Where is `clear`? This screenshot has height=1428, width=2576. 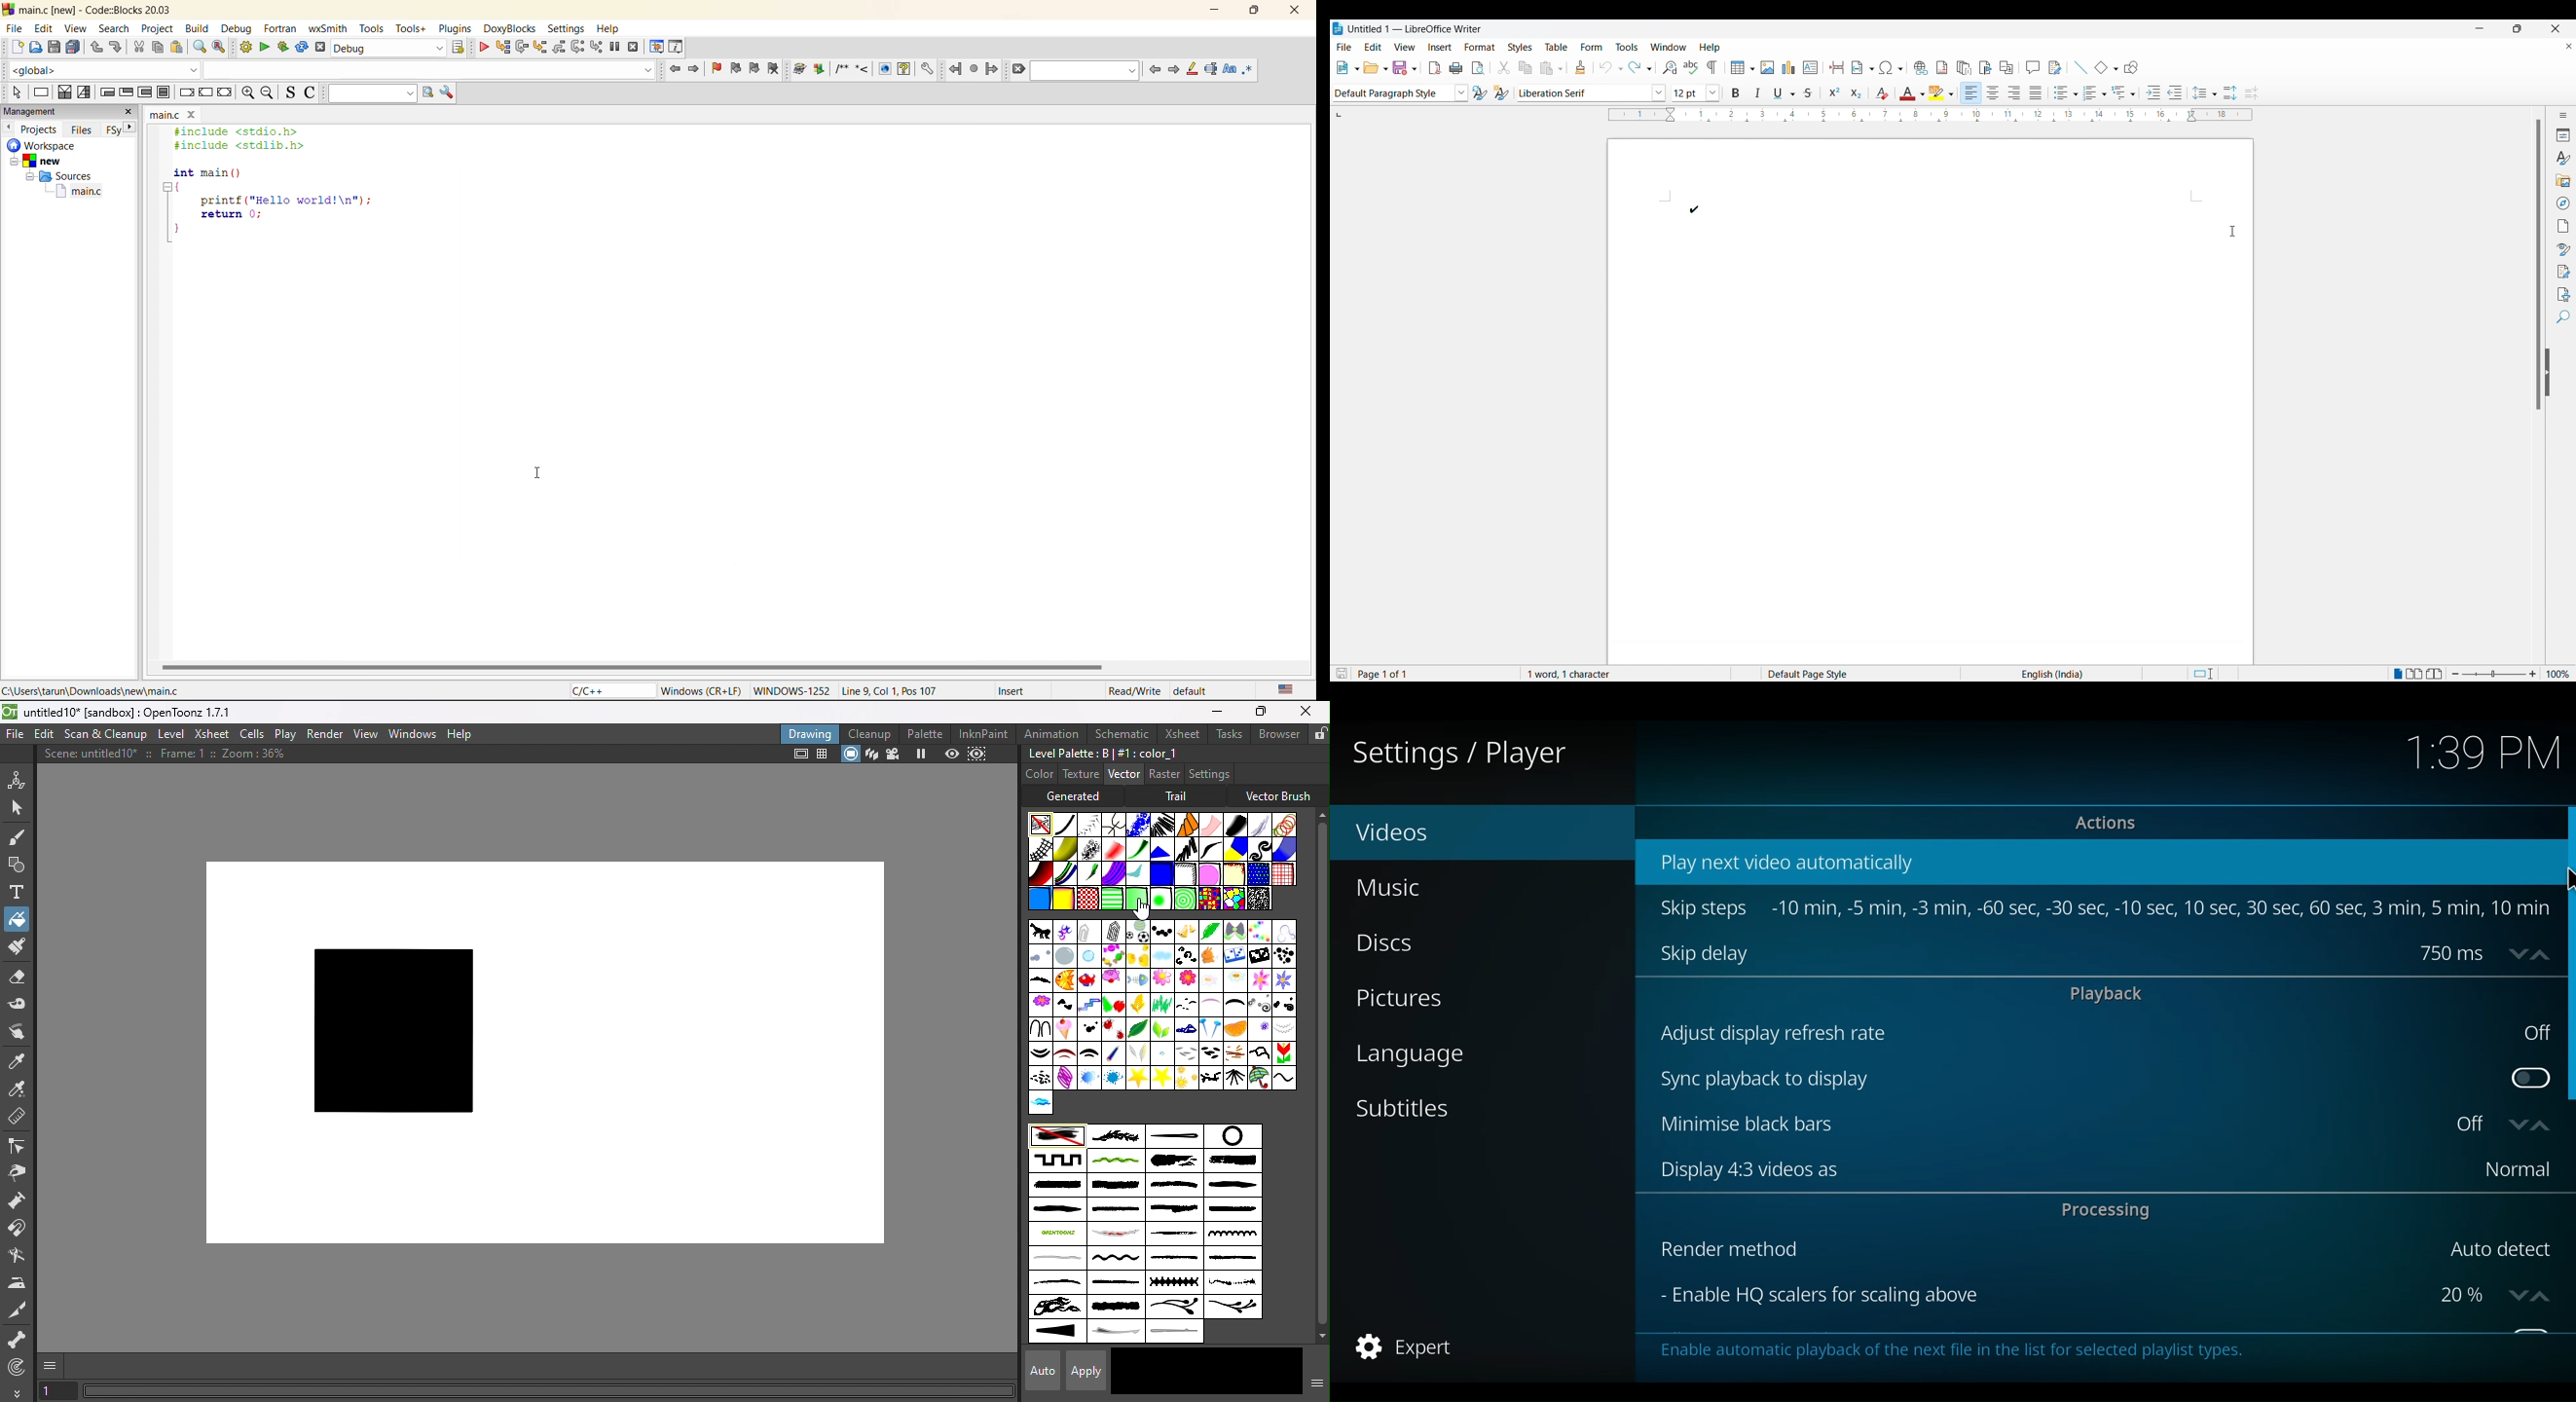 clear is located at coordinates (1021, 71).